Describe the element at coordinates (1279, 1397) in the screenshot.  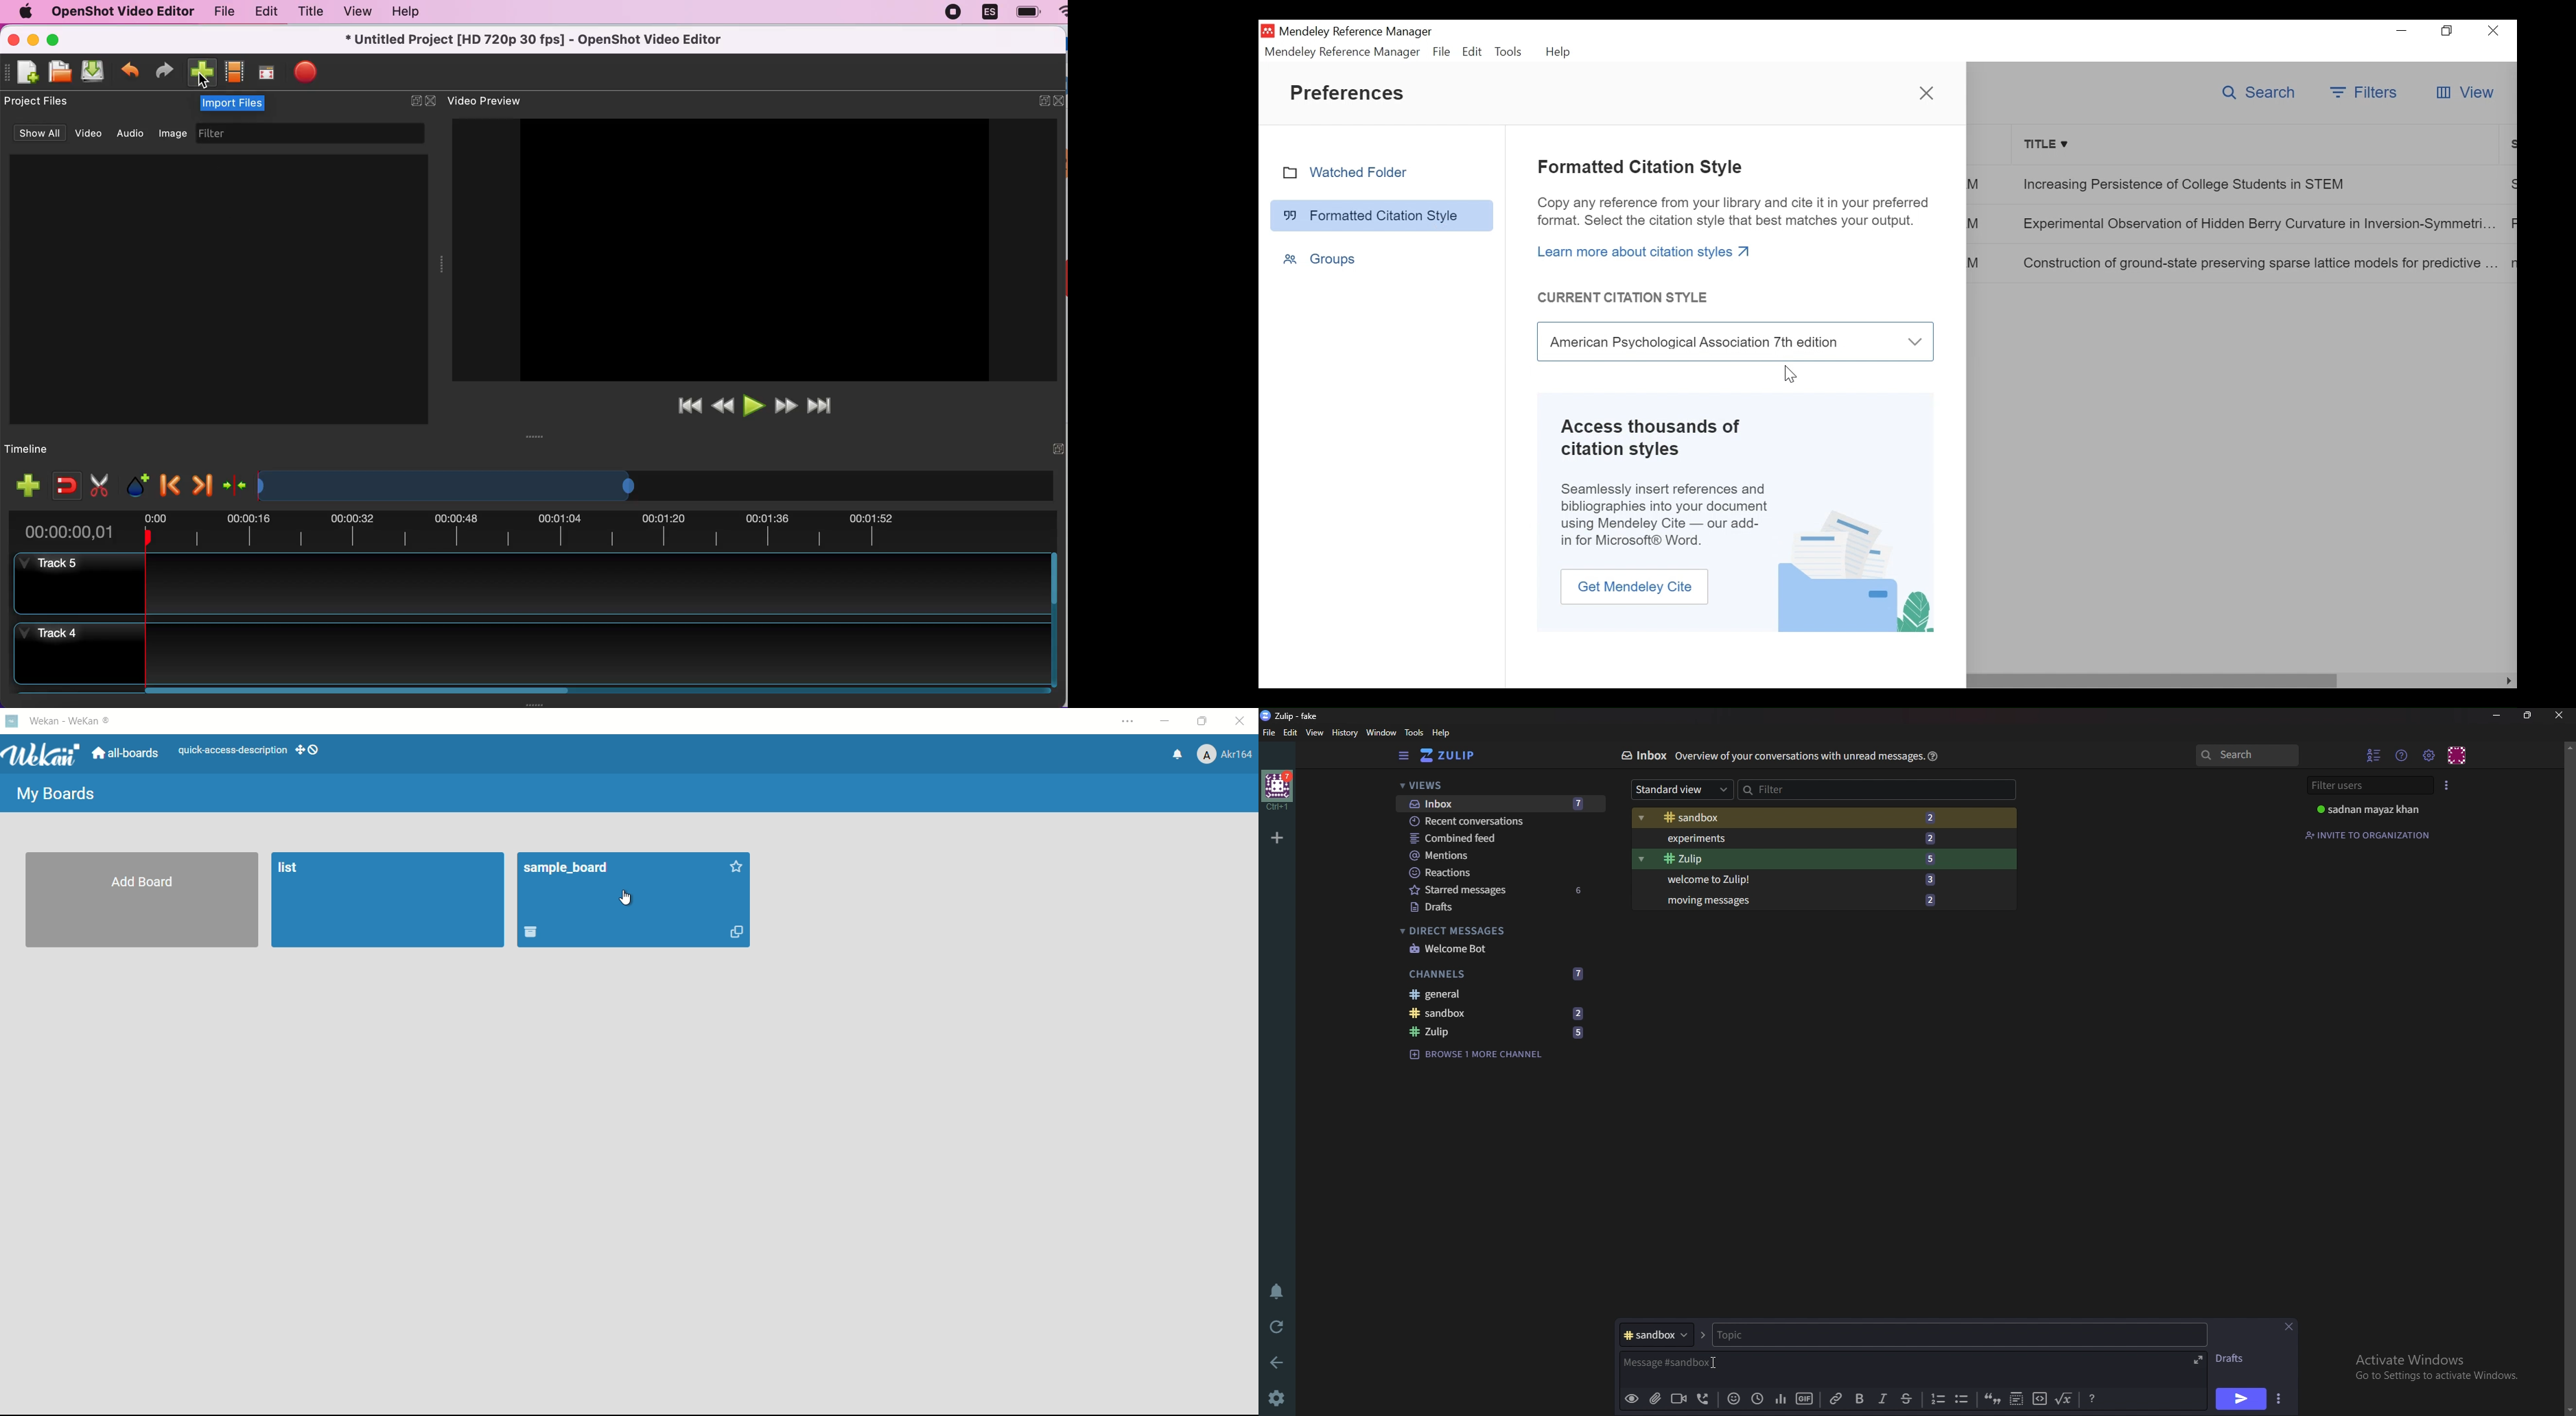
I see `Settings` at that location.